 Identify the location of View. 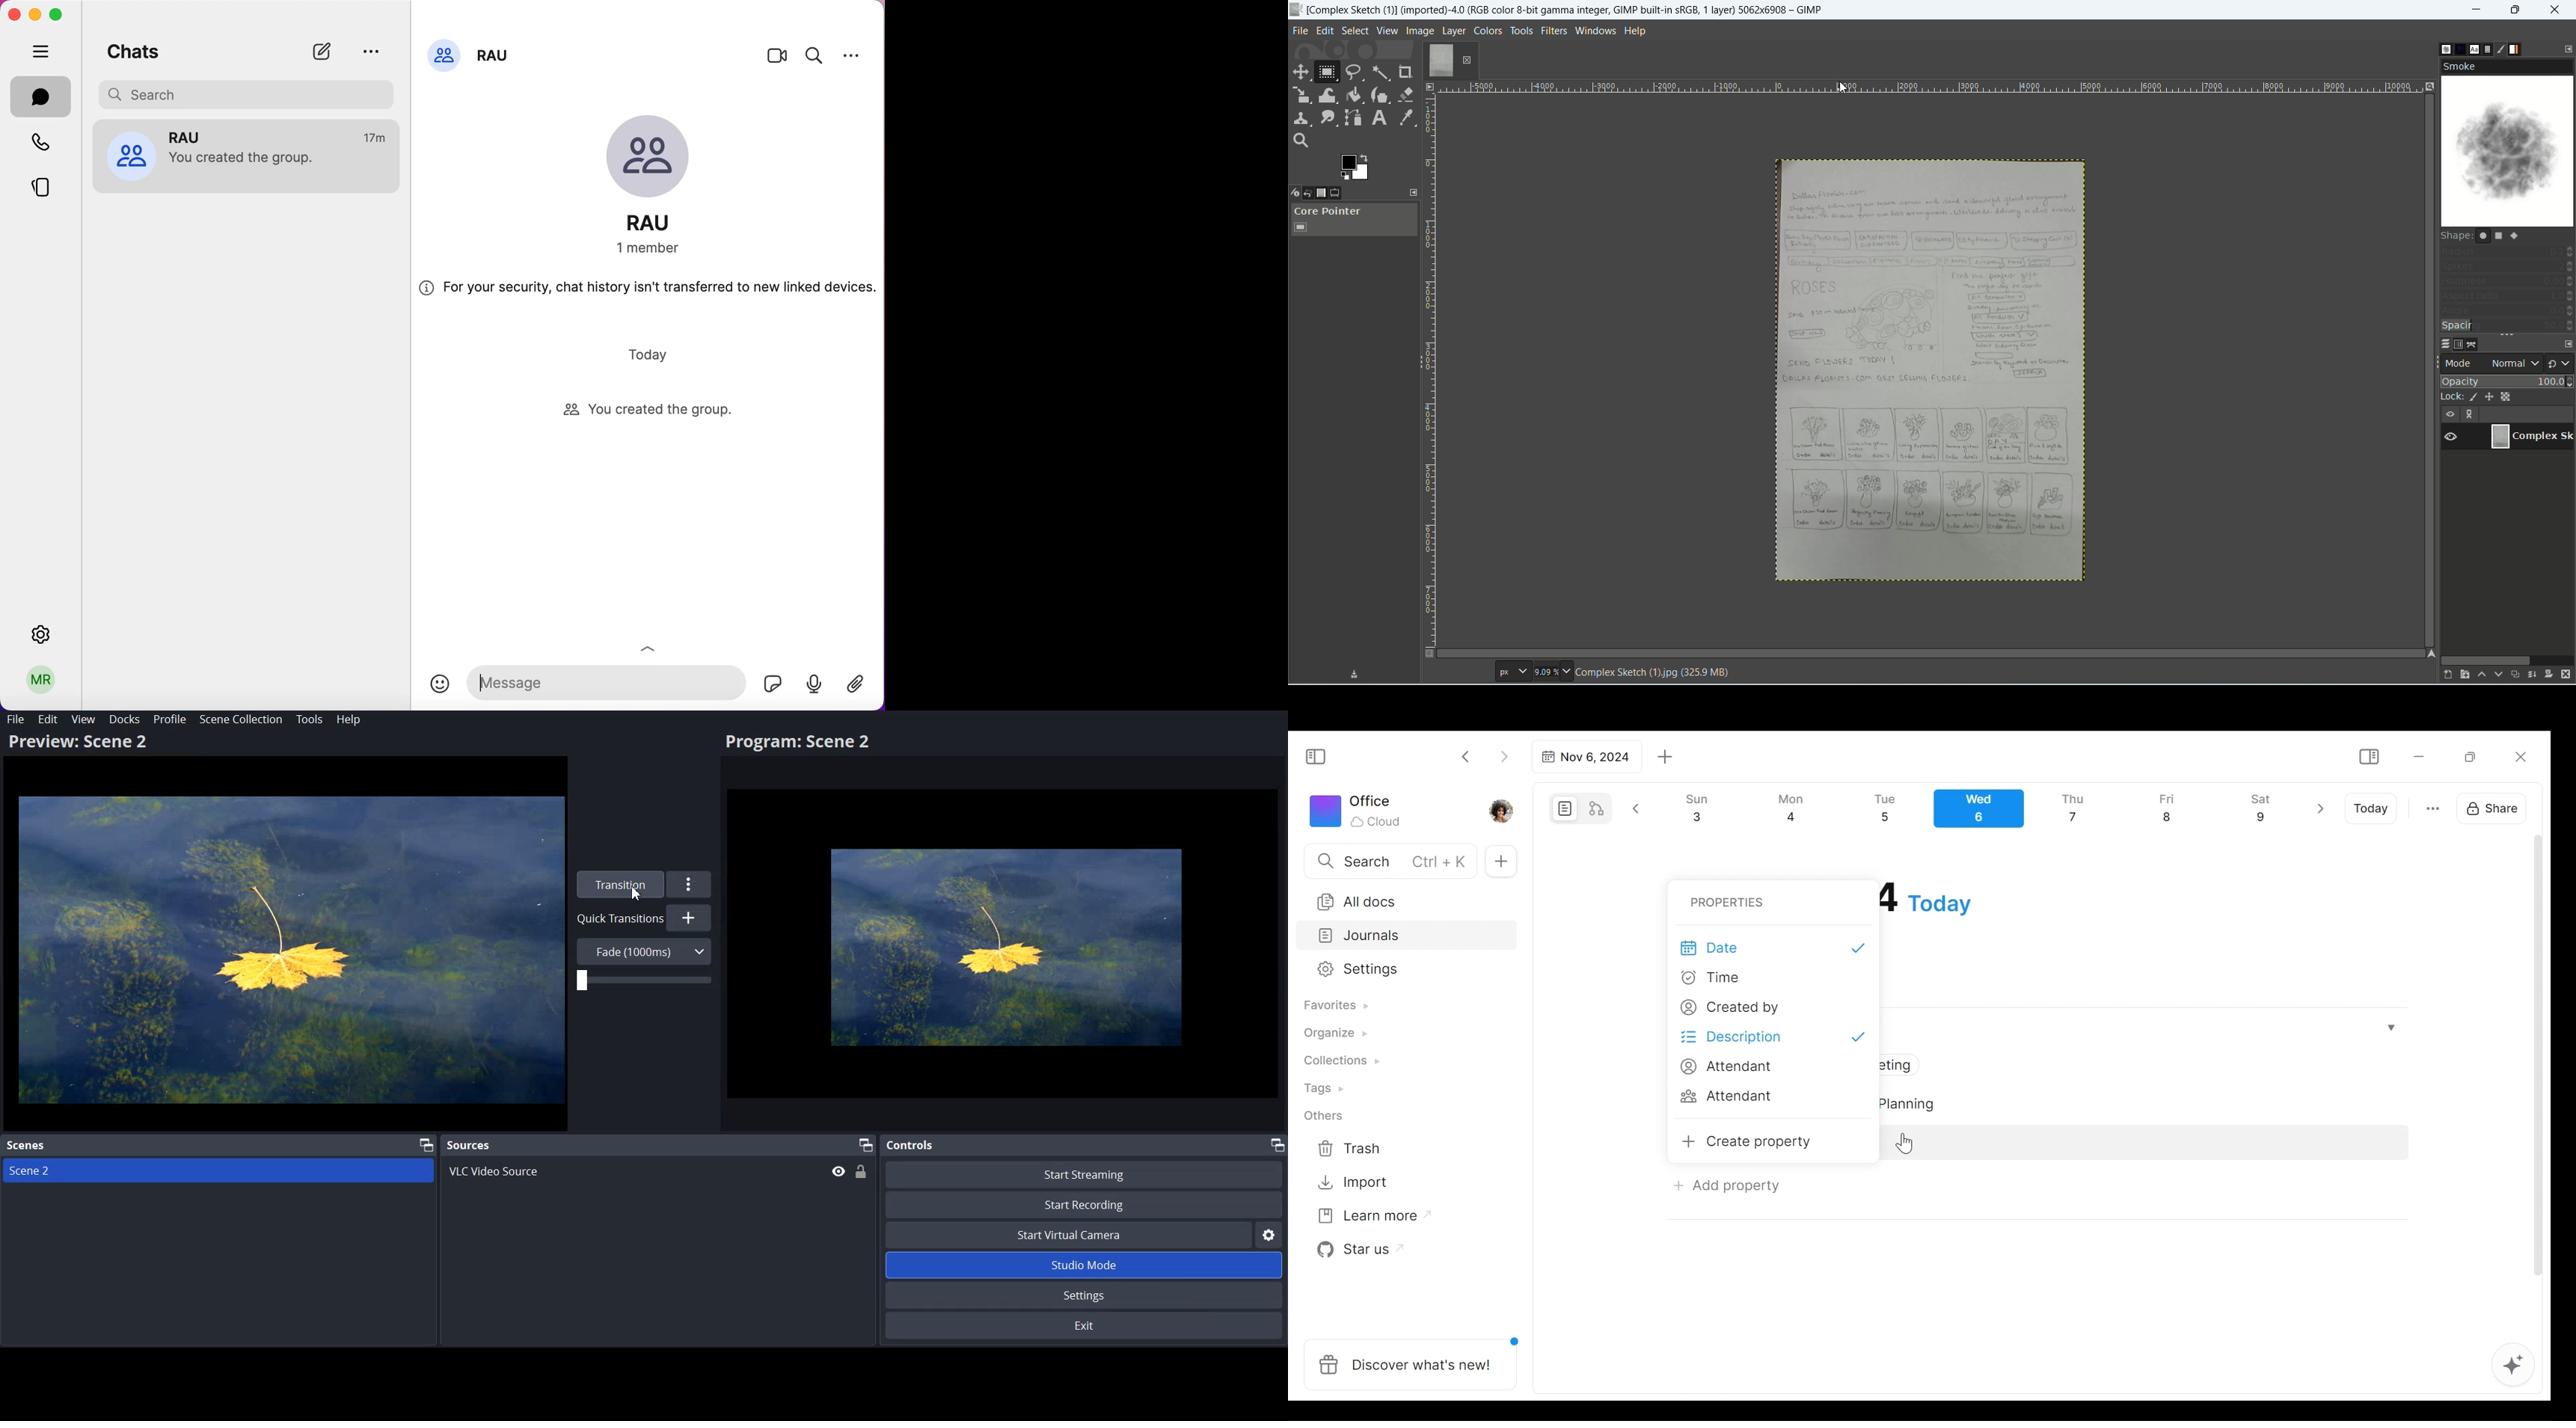
(83, 720).